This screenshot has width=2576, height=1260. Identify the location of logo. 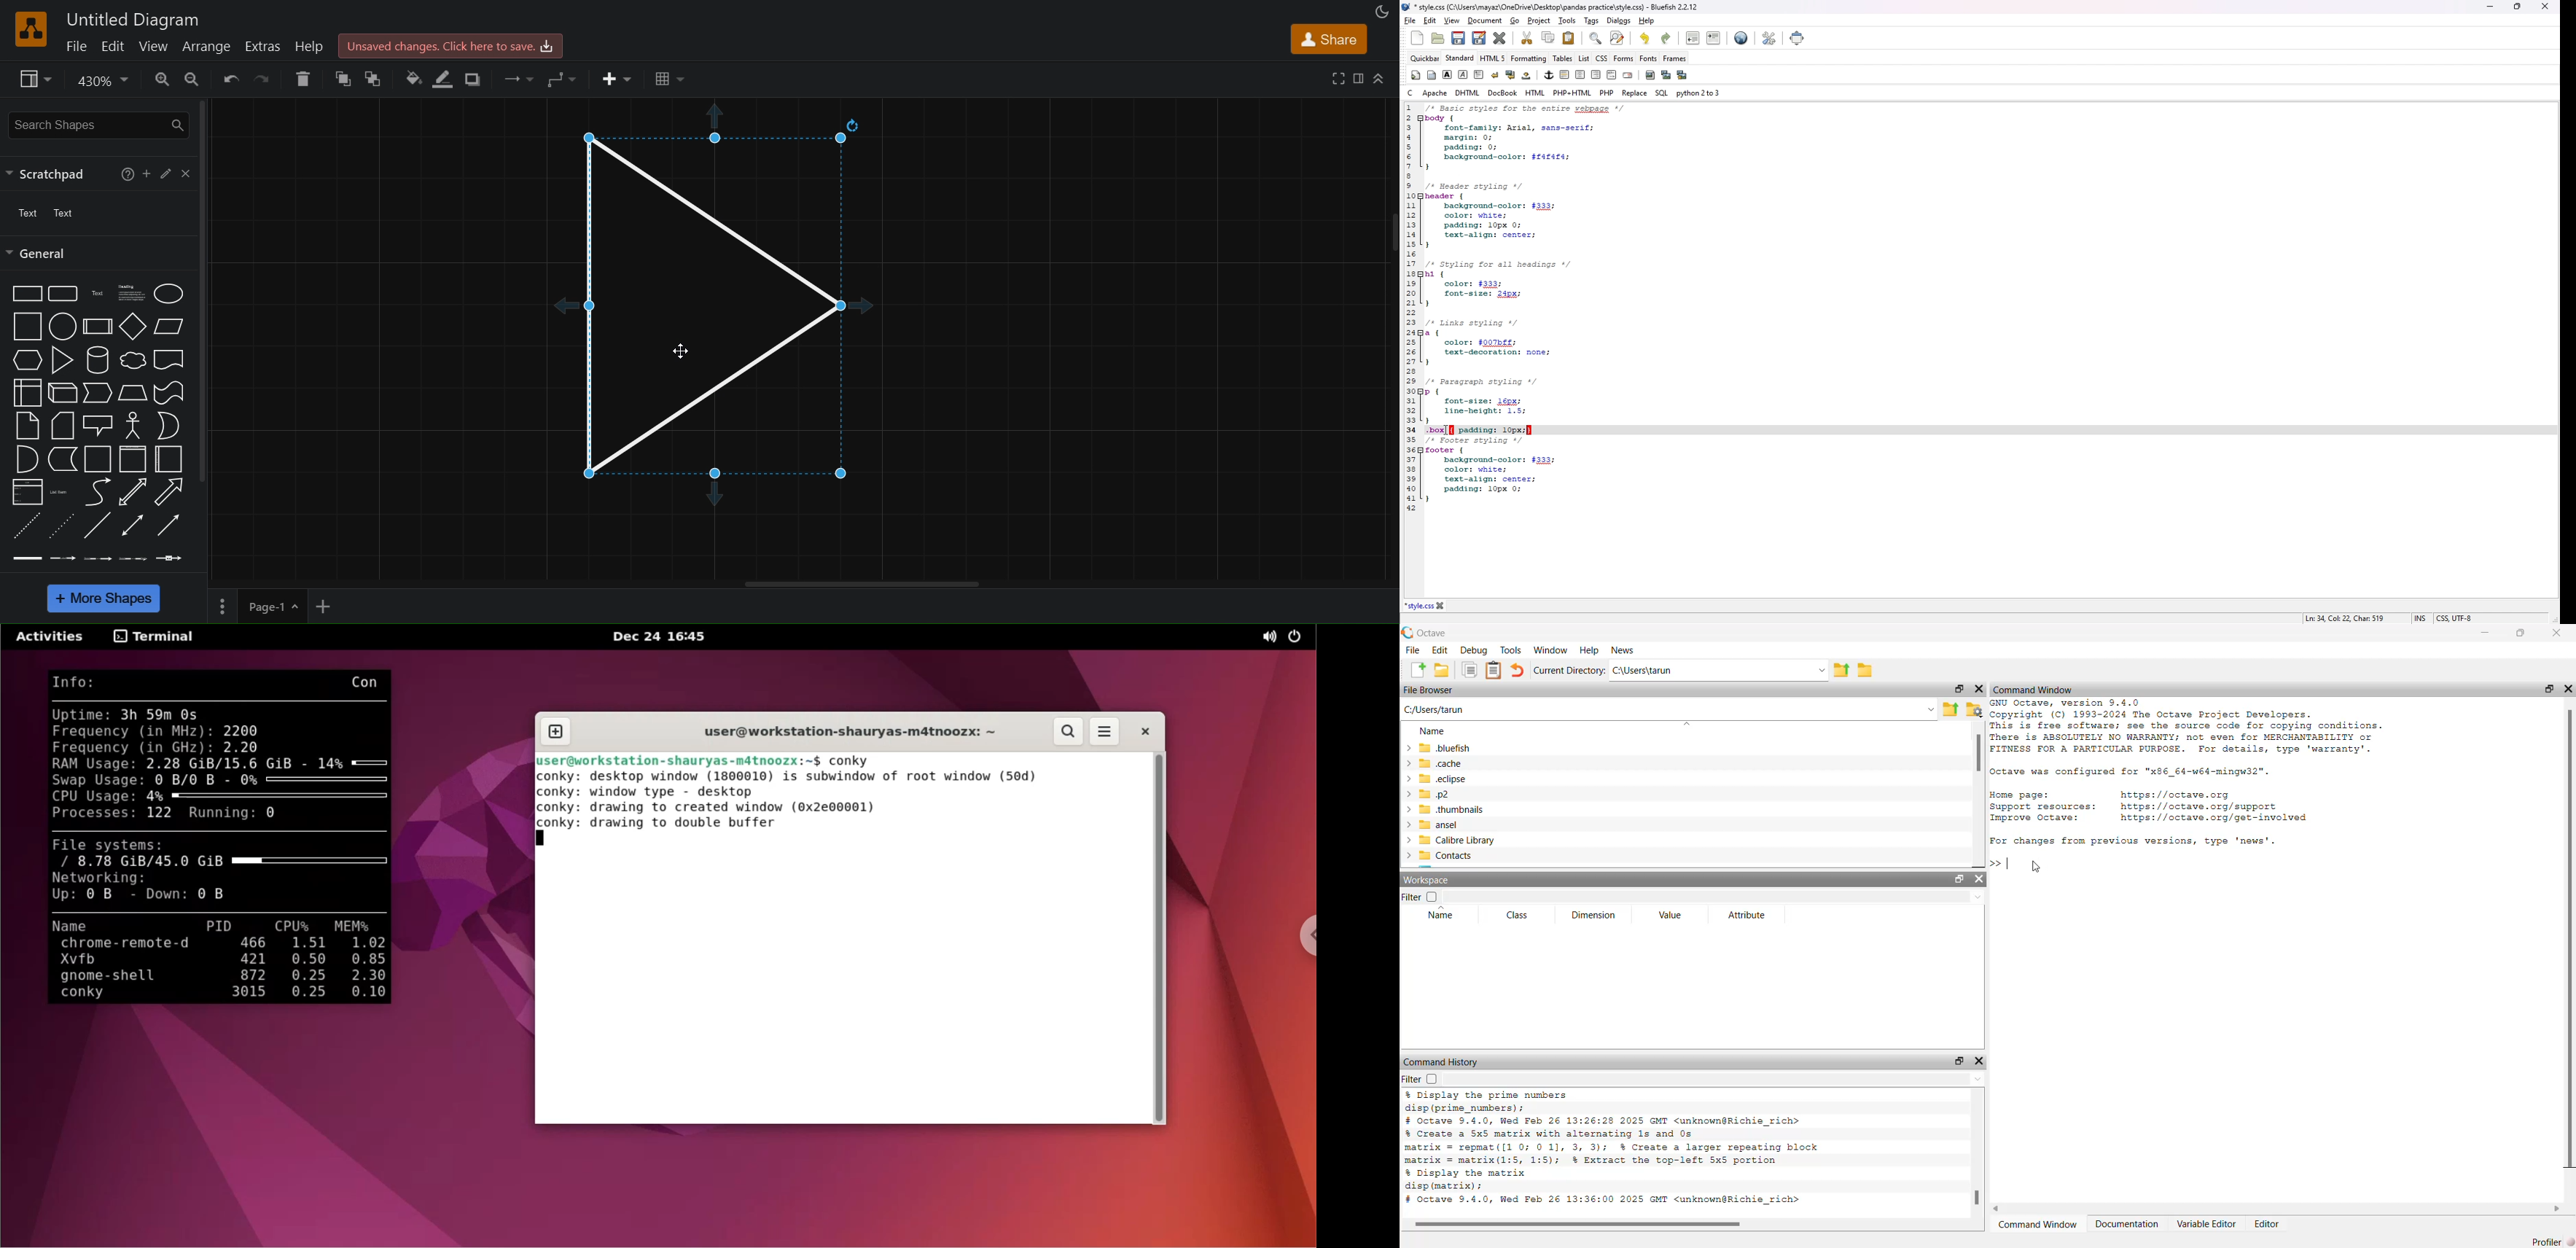
(29, 29).